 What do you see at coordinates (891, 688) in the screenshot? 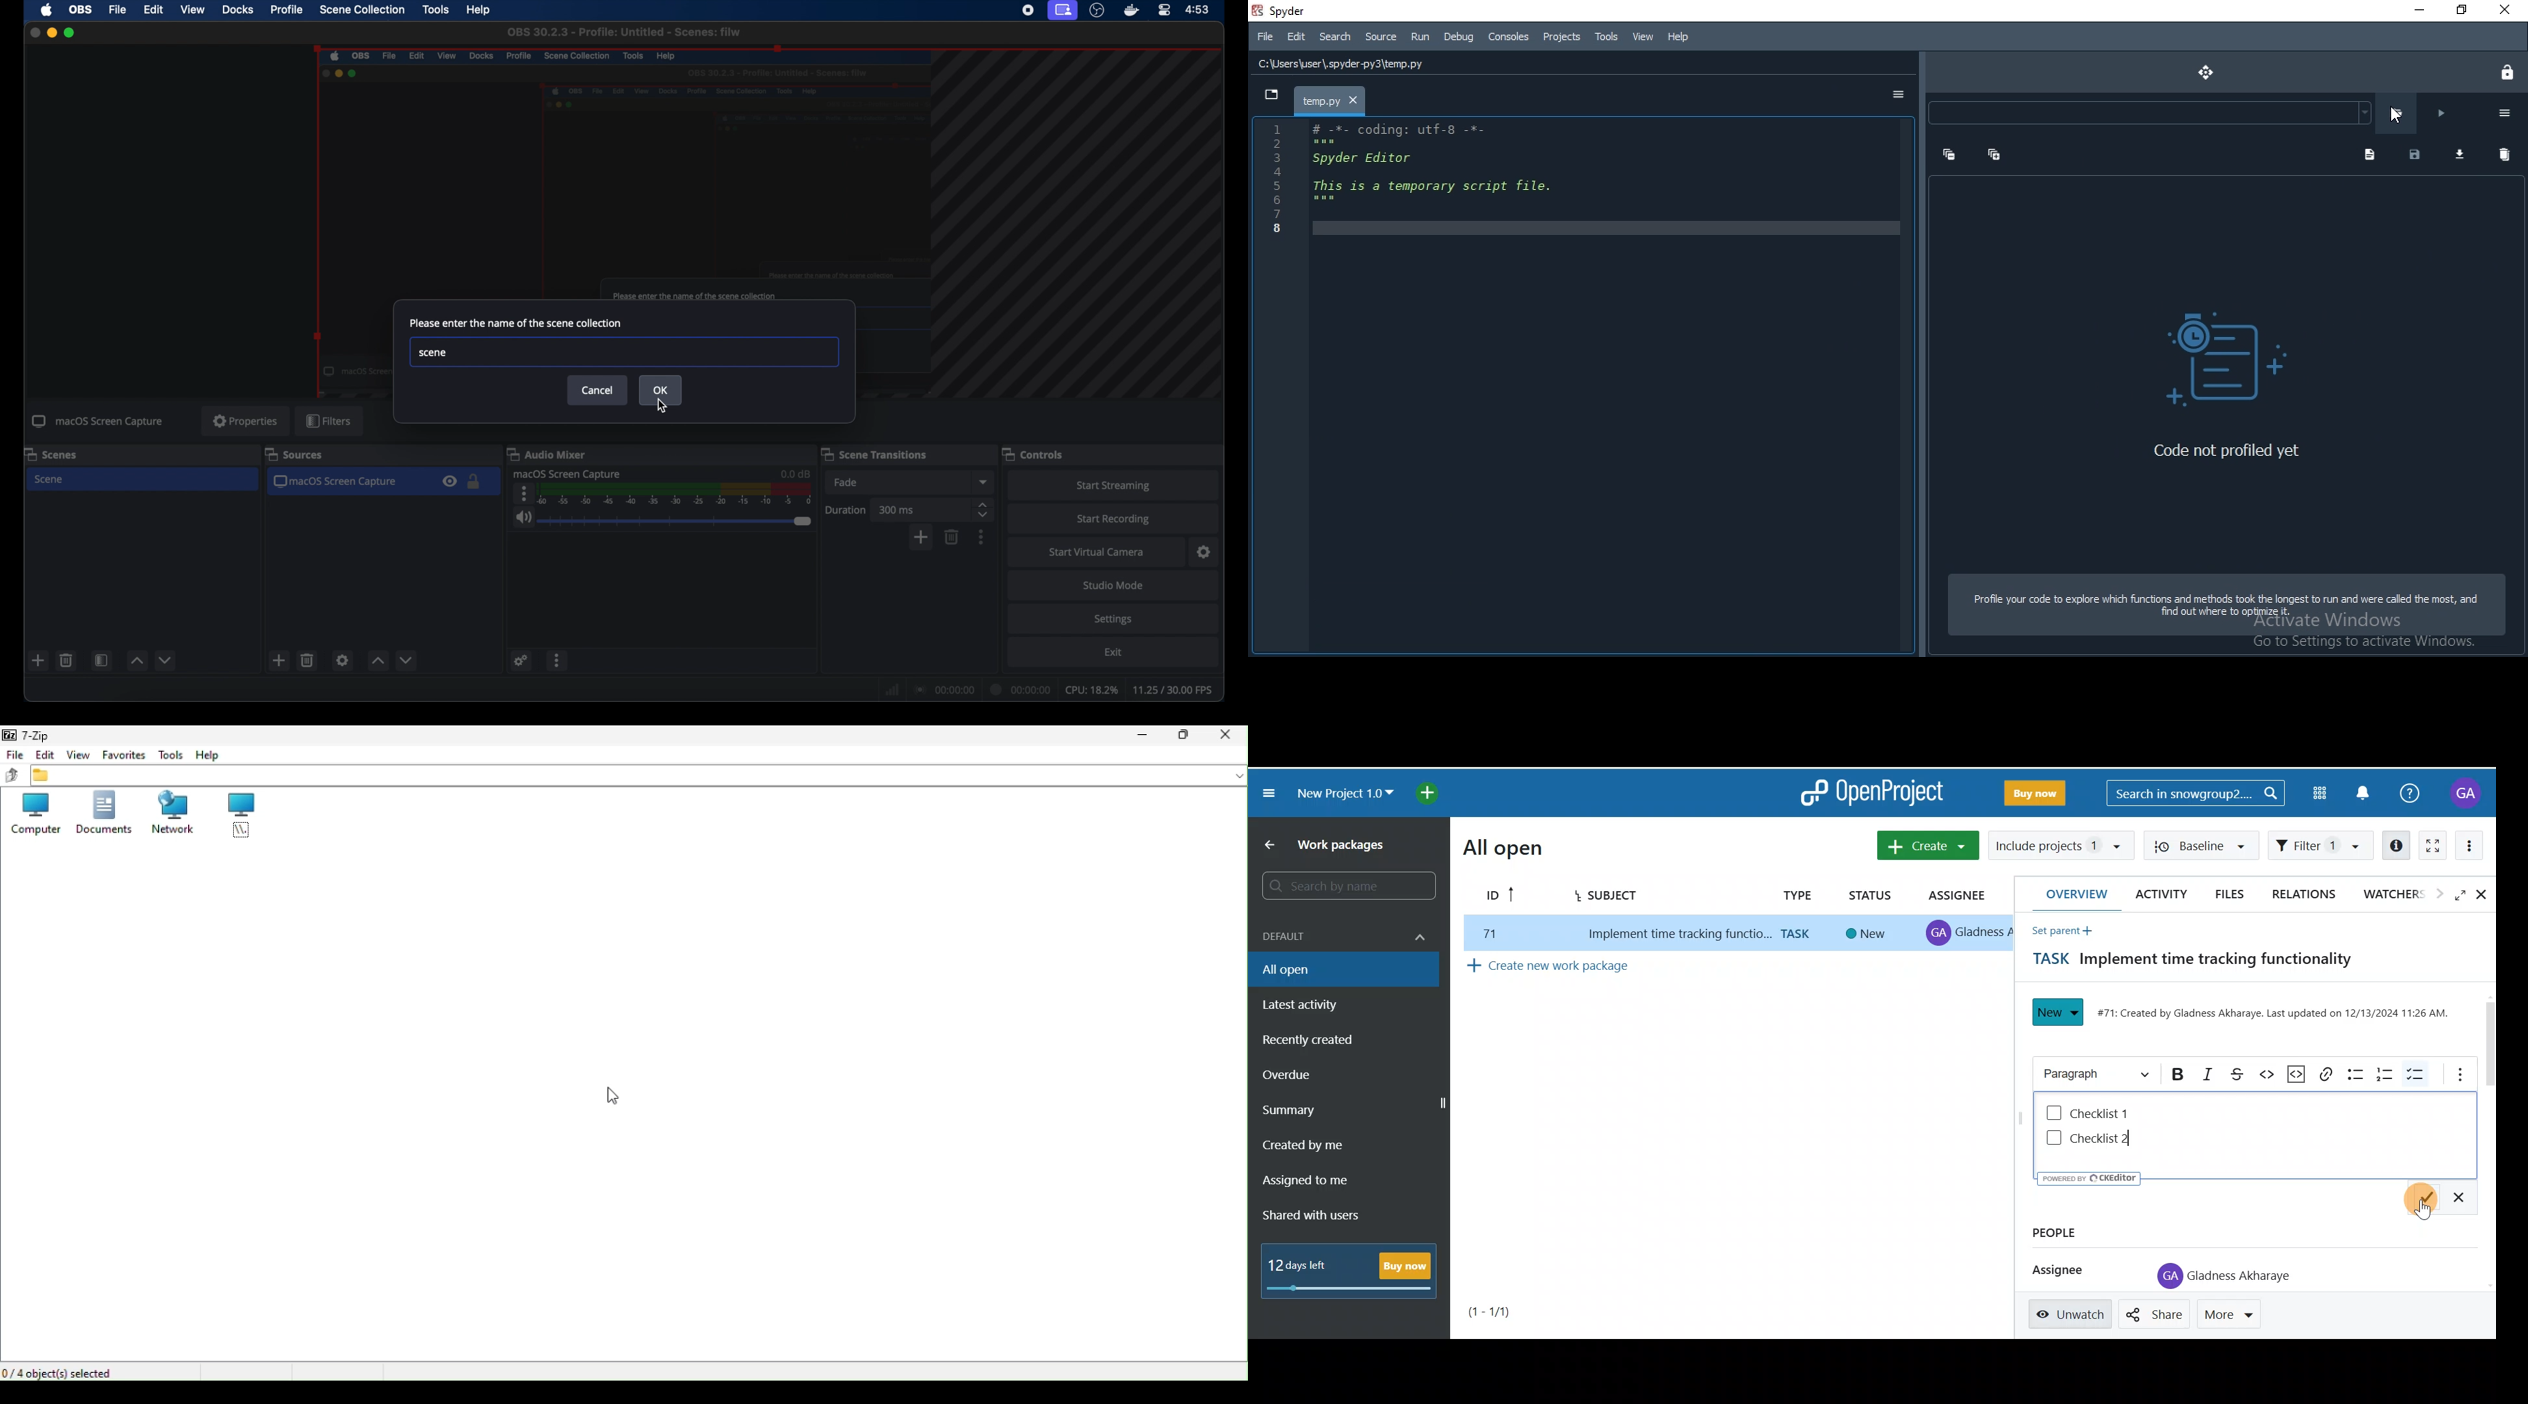
I see `network` at bounding box center [891, 688].